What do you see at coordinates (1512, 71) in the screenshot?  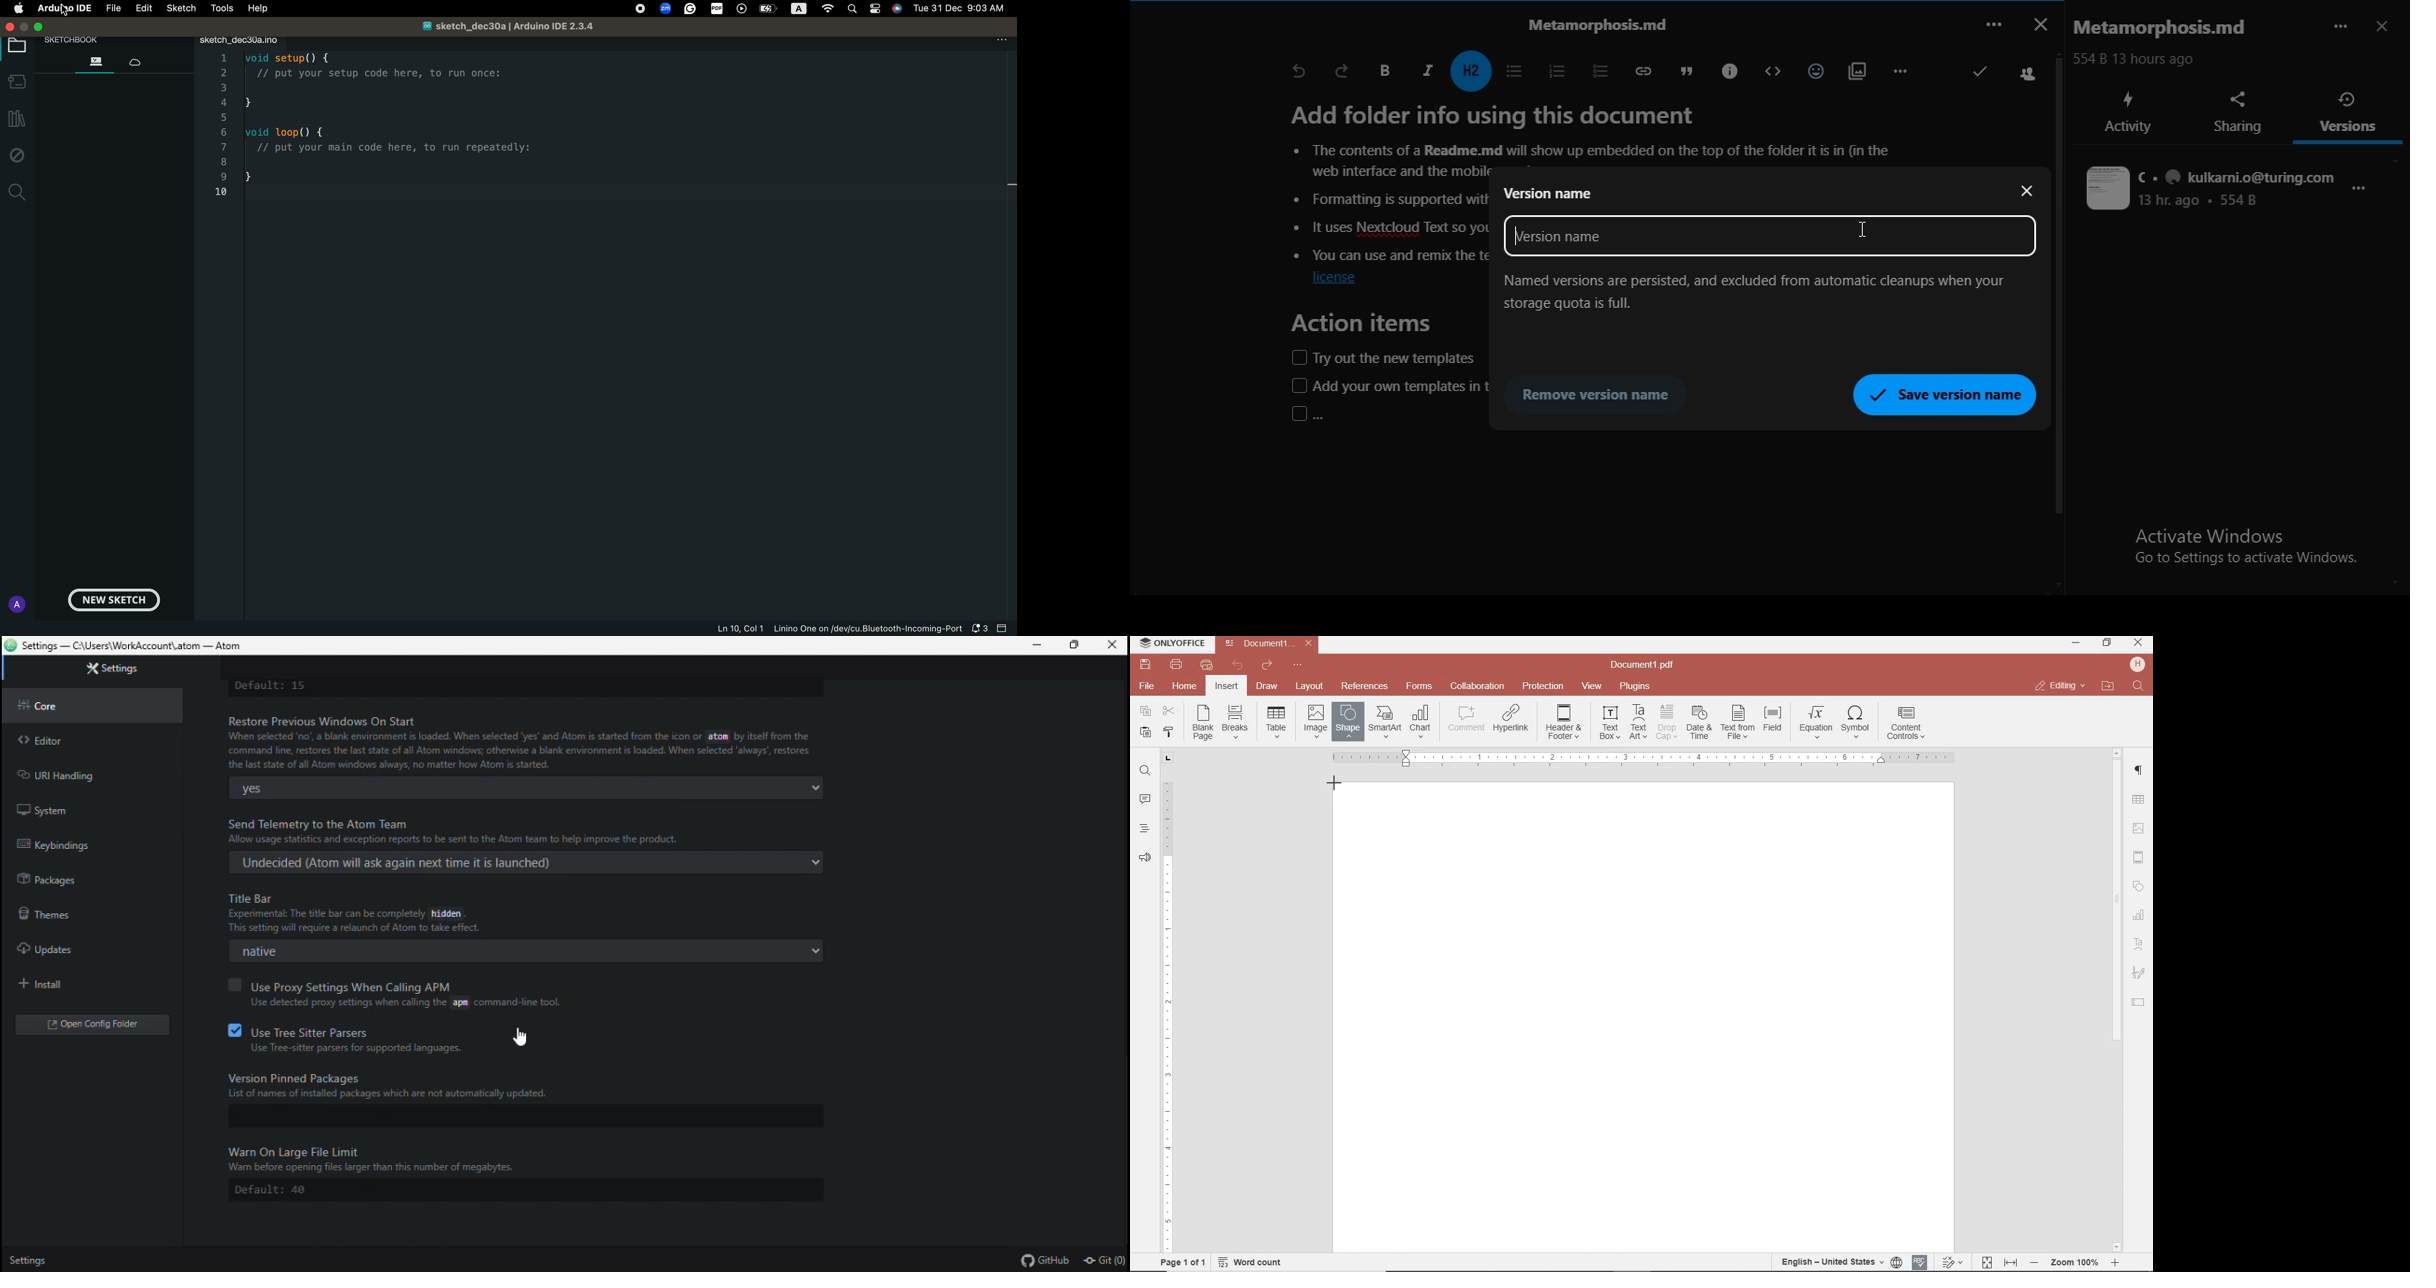 I see `unordered list` at bounding box center [1512, 71].